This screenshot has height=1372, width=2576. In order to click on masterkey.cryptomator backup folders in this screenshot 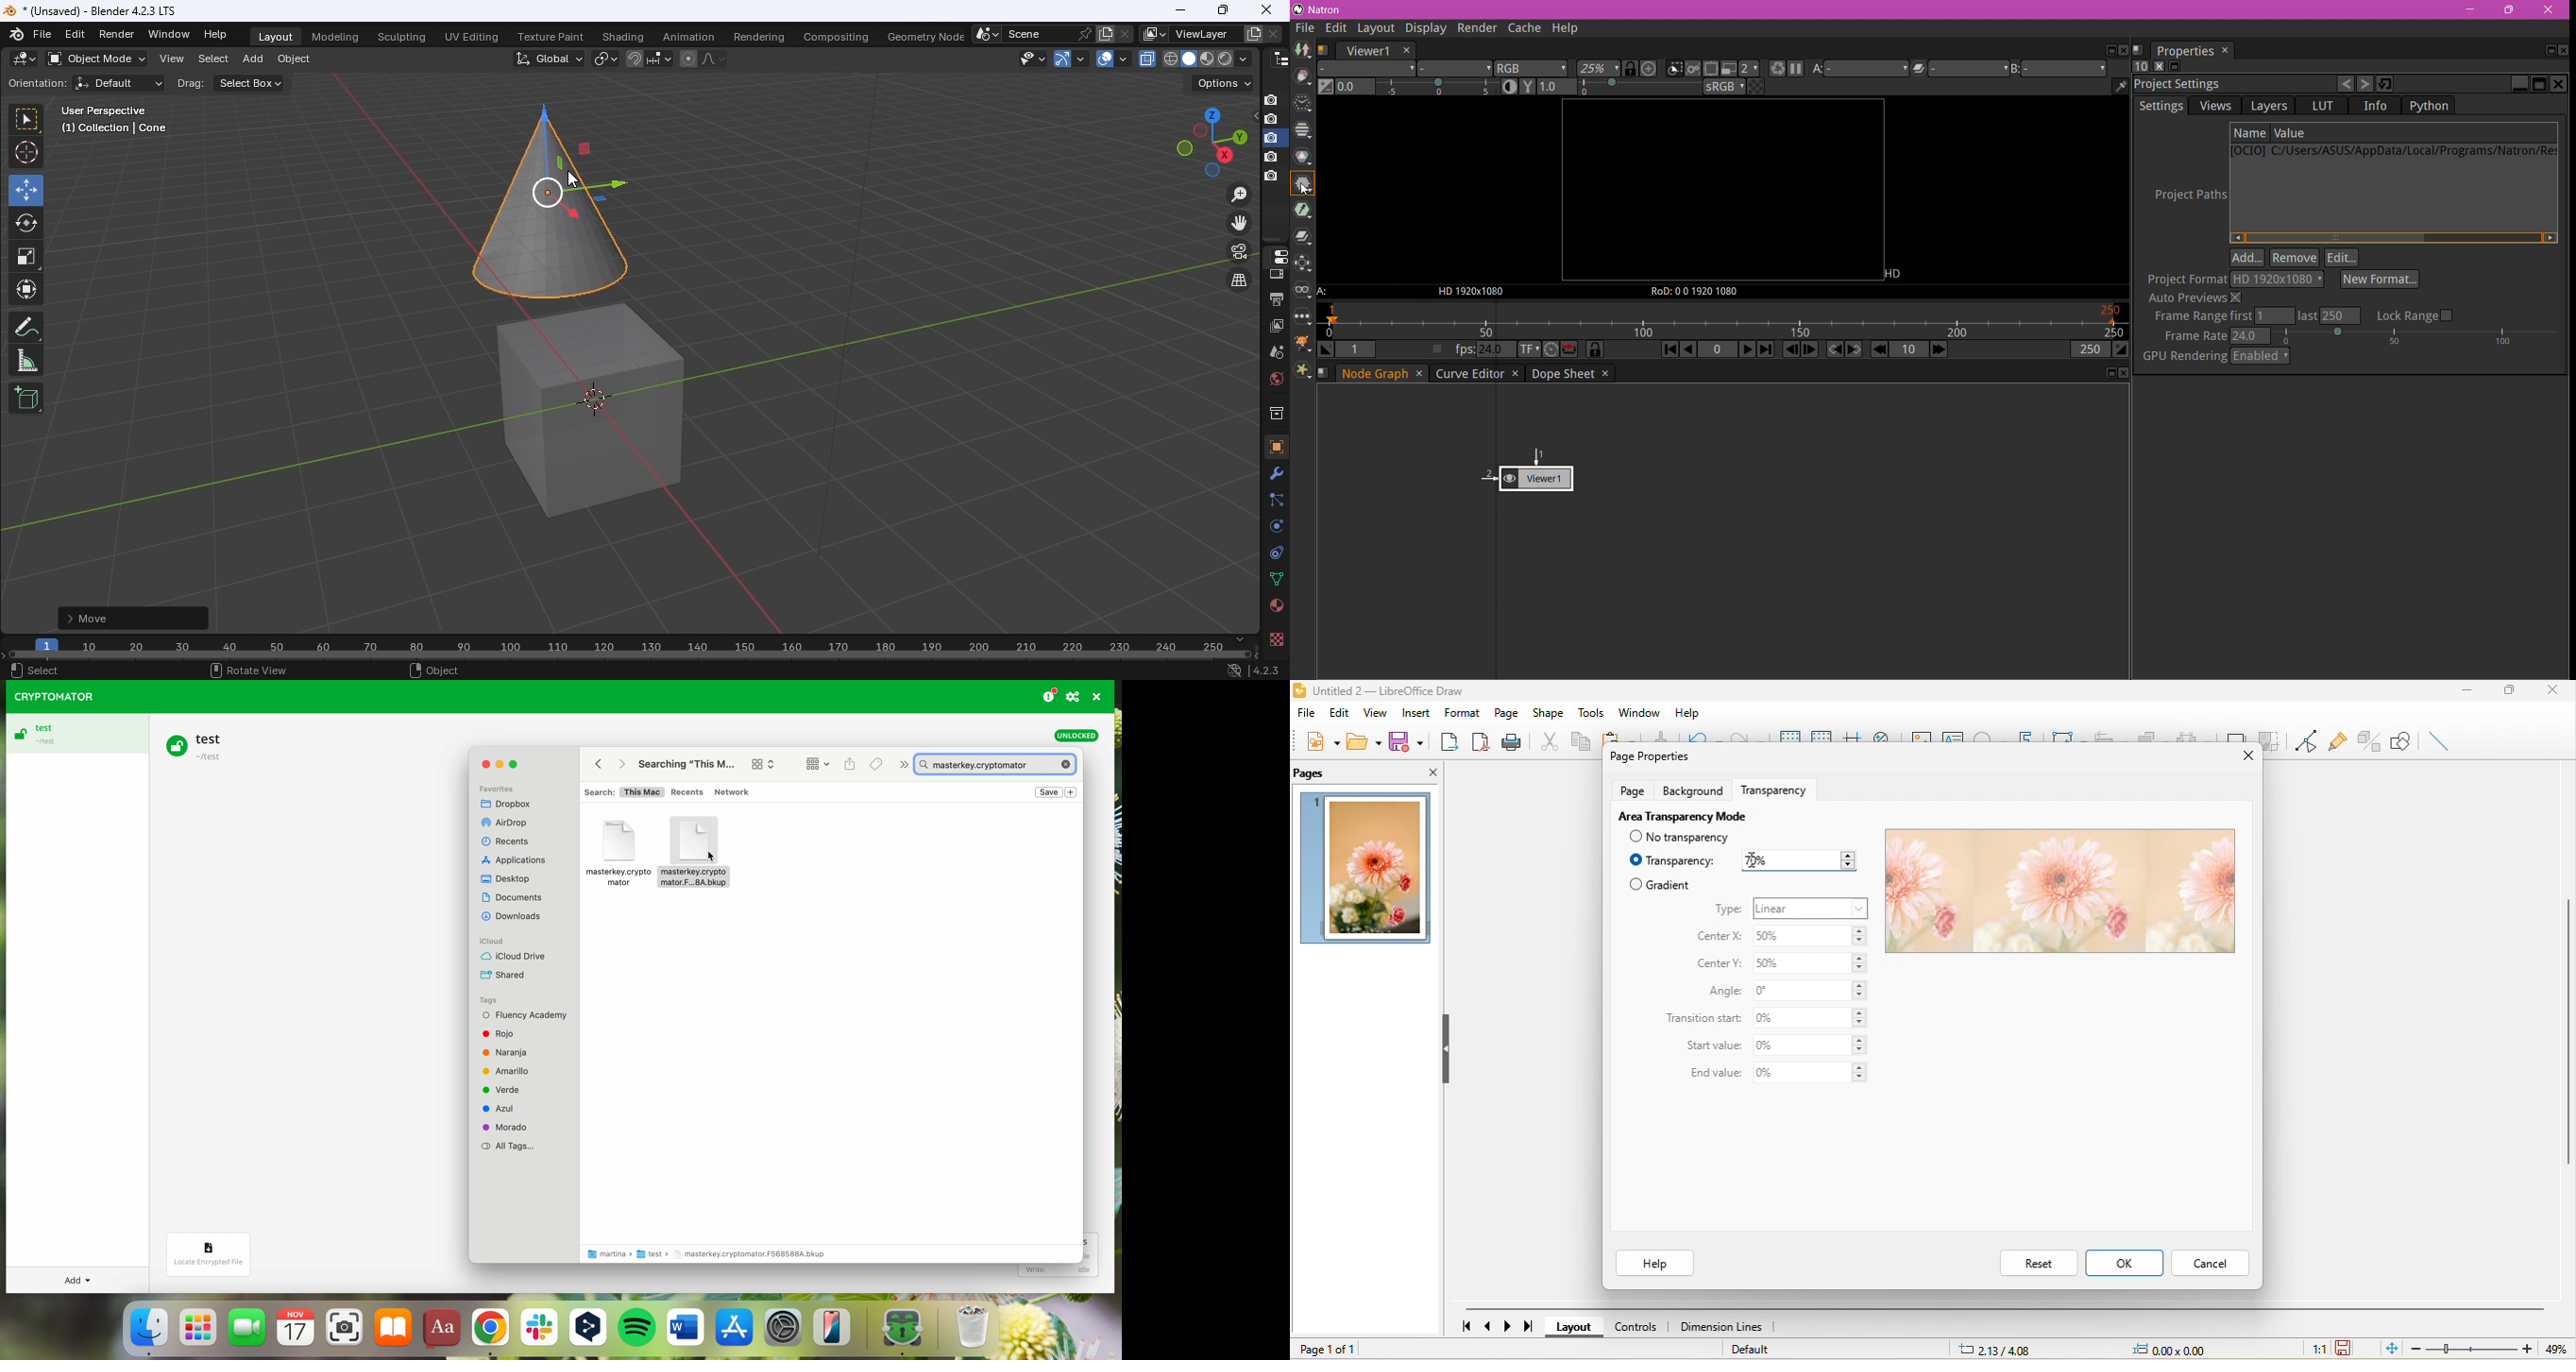, I will do `click(690, 850)`.